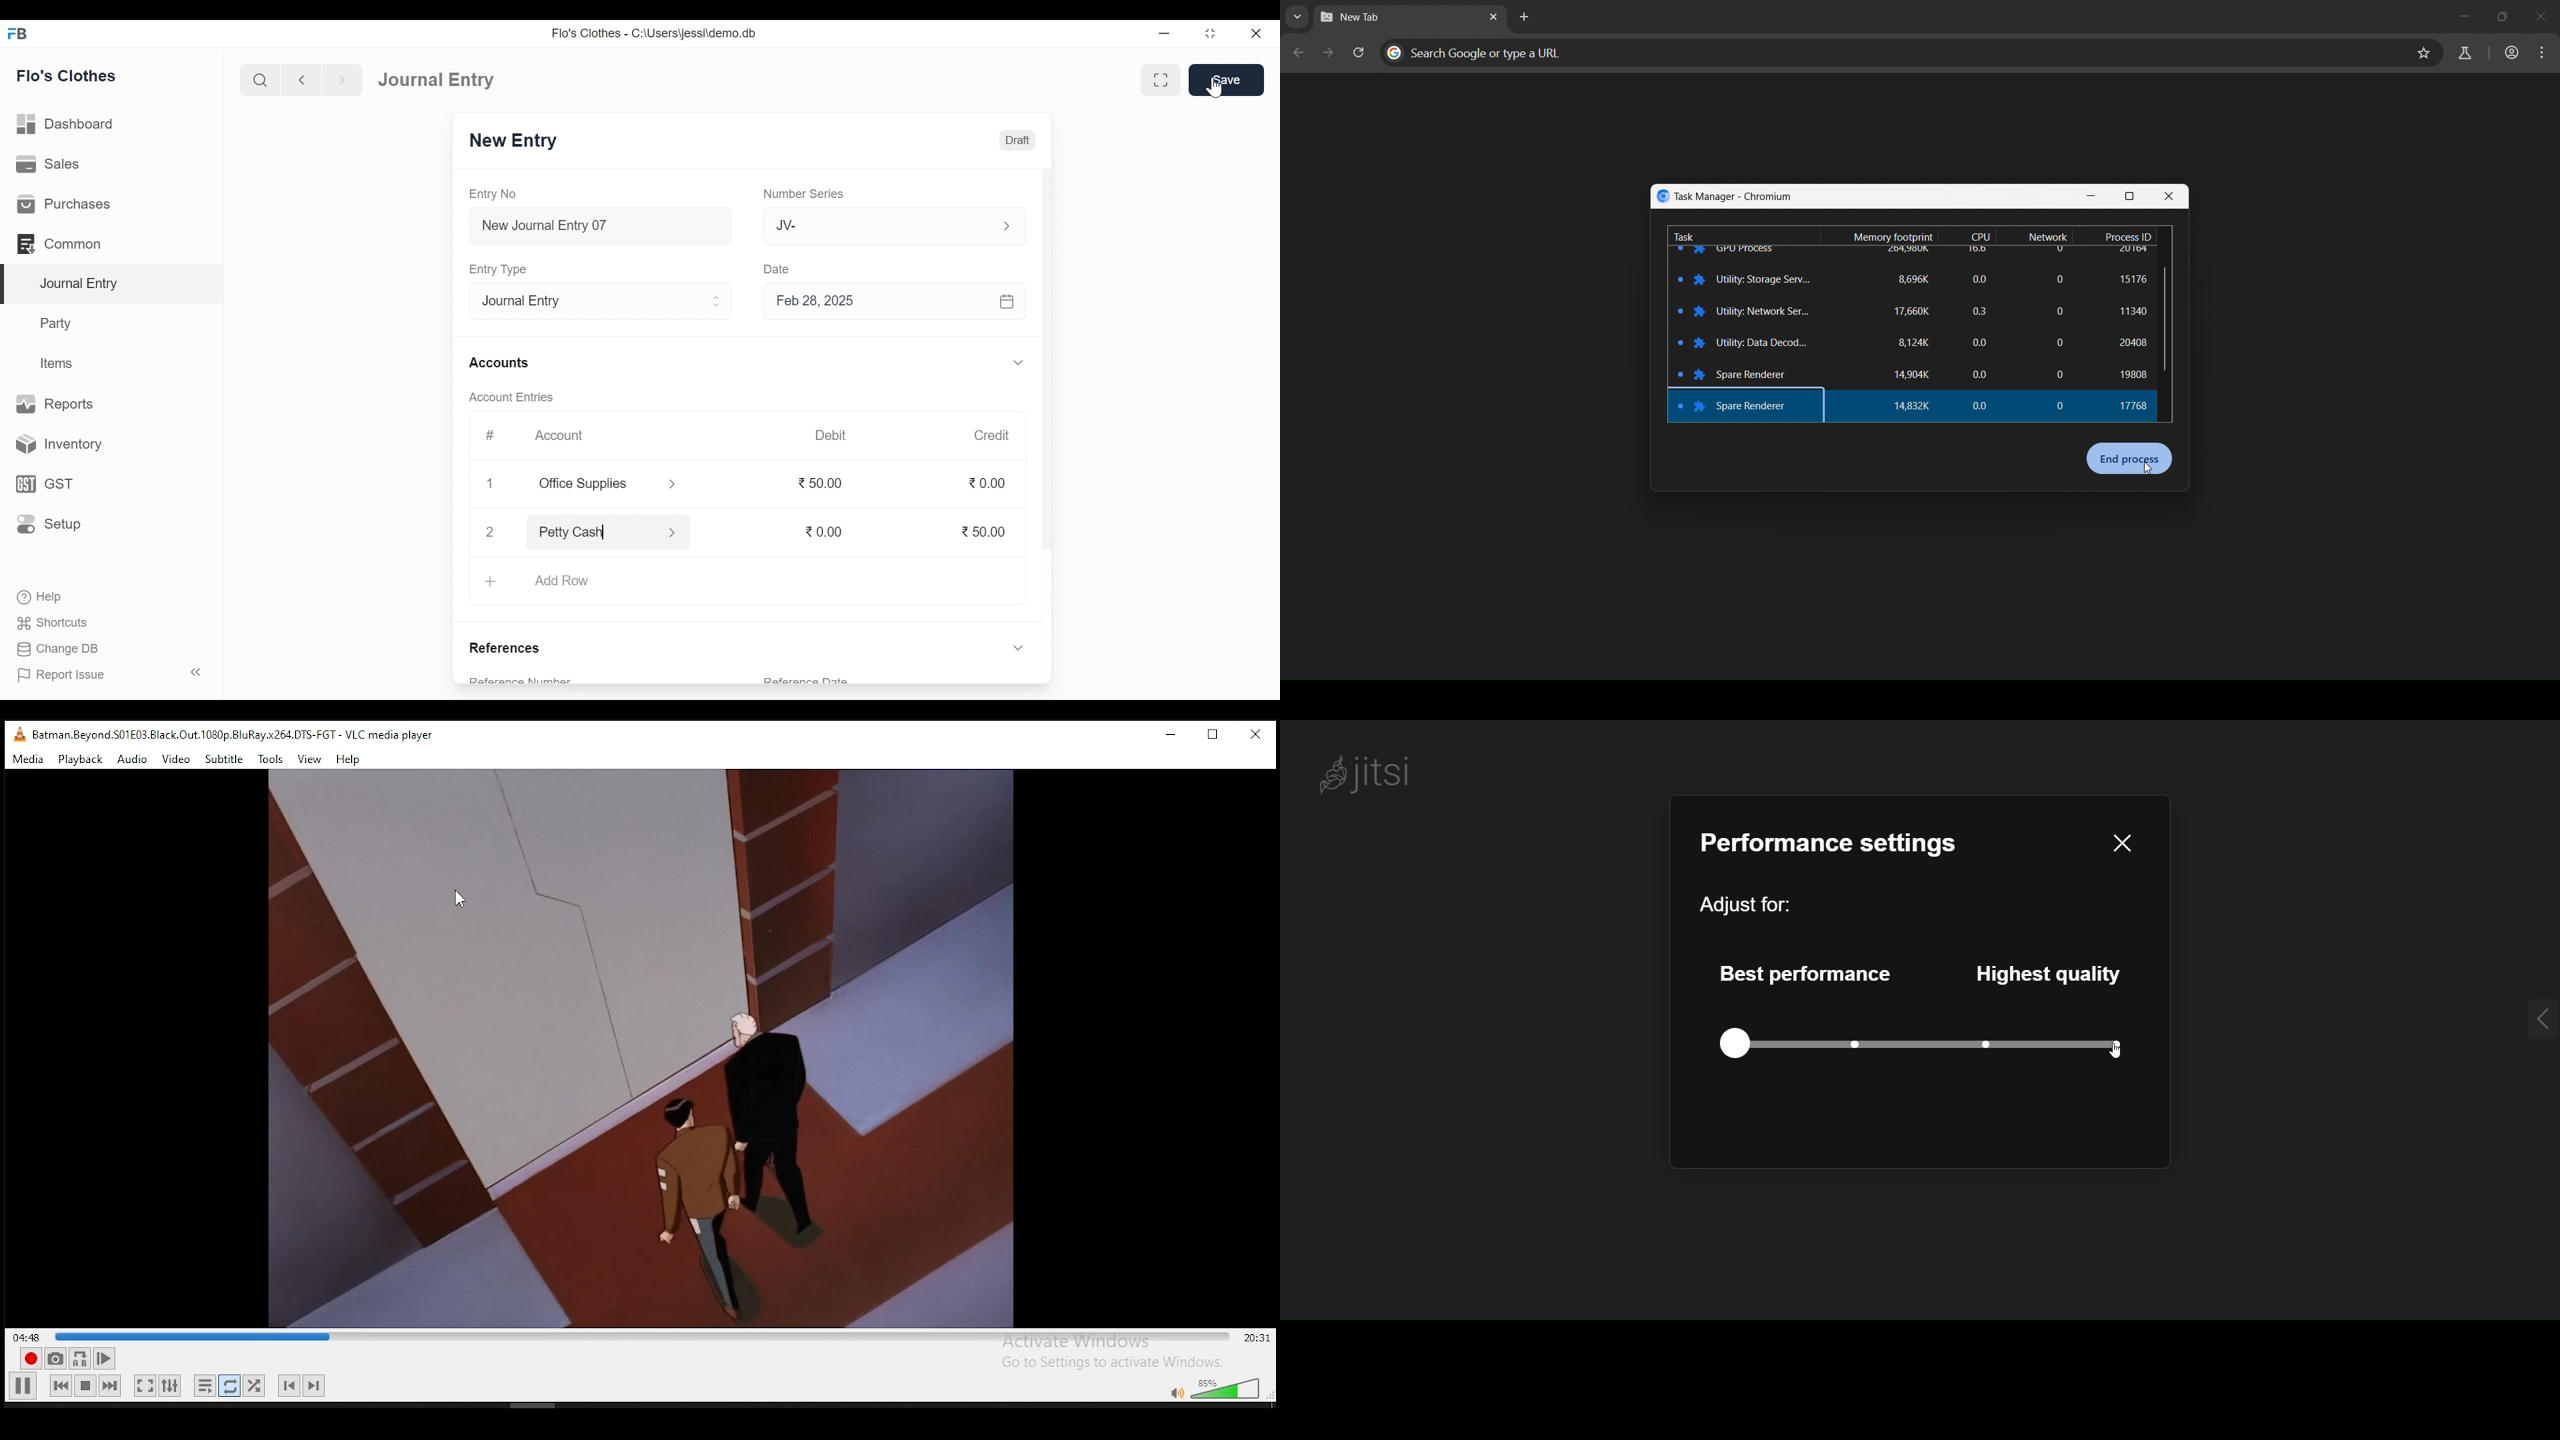 The height and width of the screenshot is (1456, 2576). What do you see at coordinates (64, 203) in the screenshot?
I see `Purchases` at bounding box center [64, 203].